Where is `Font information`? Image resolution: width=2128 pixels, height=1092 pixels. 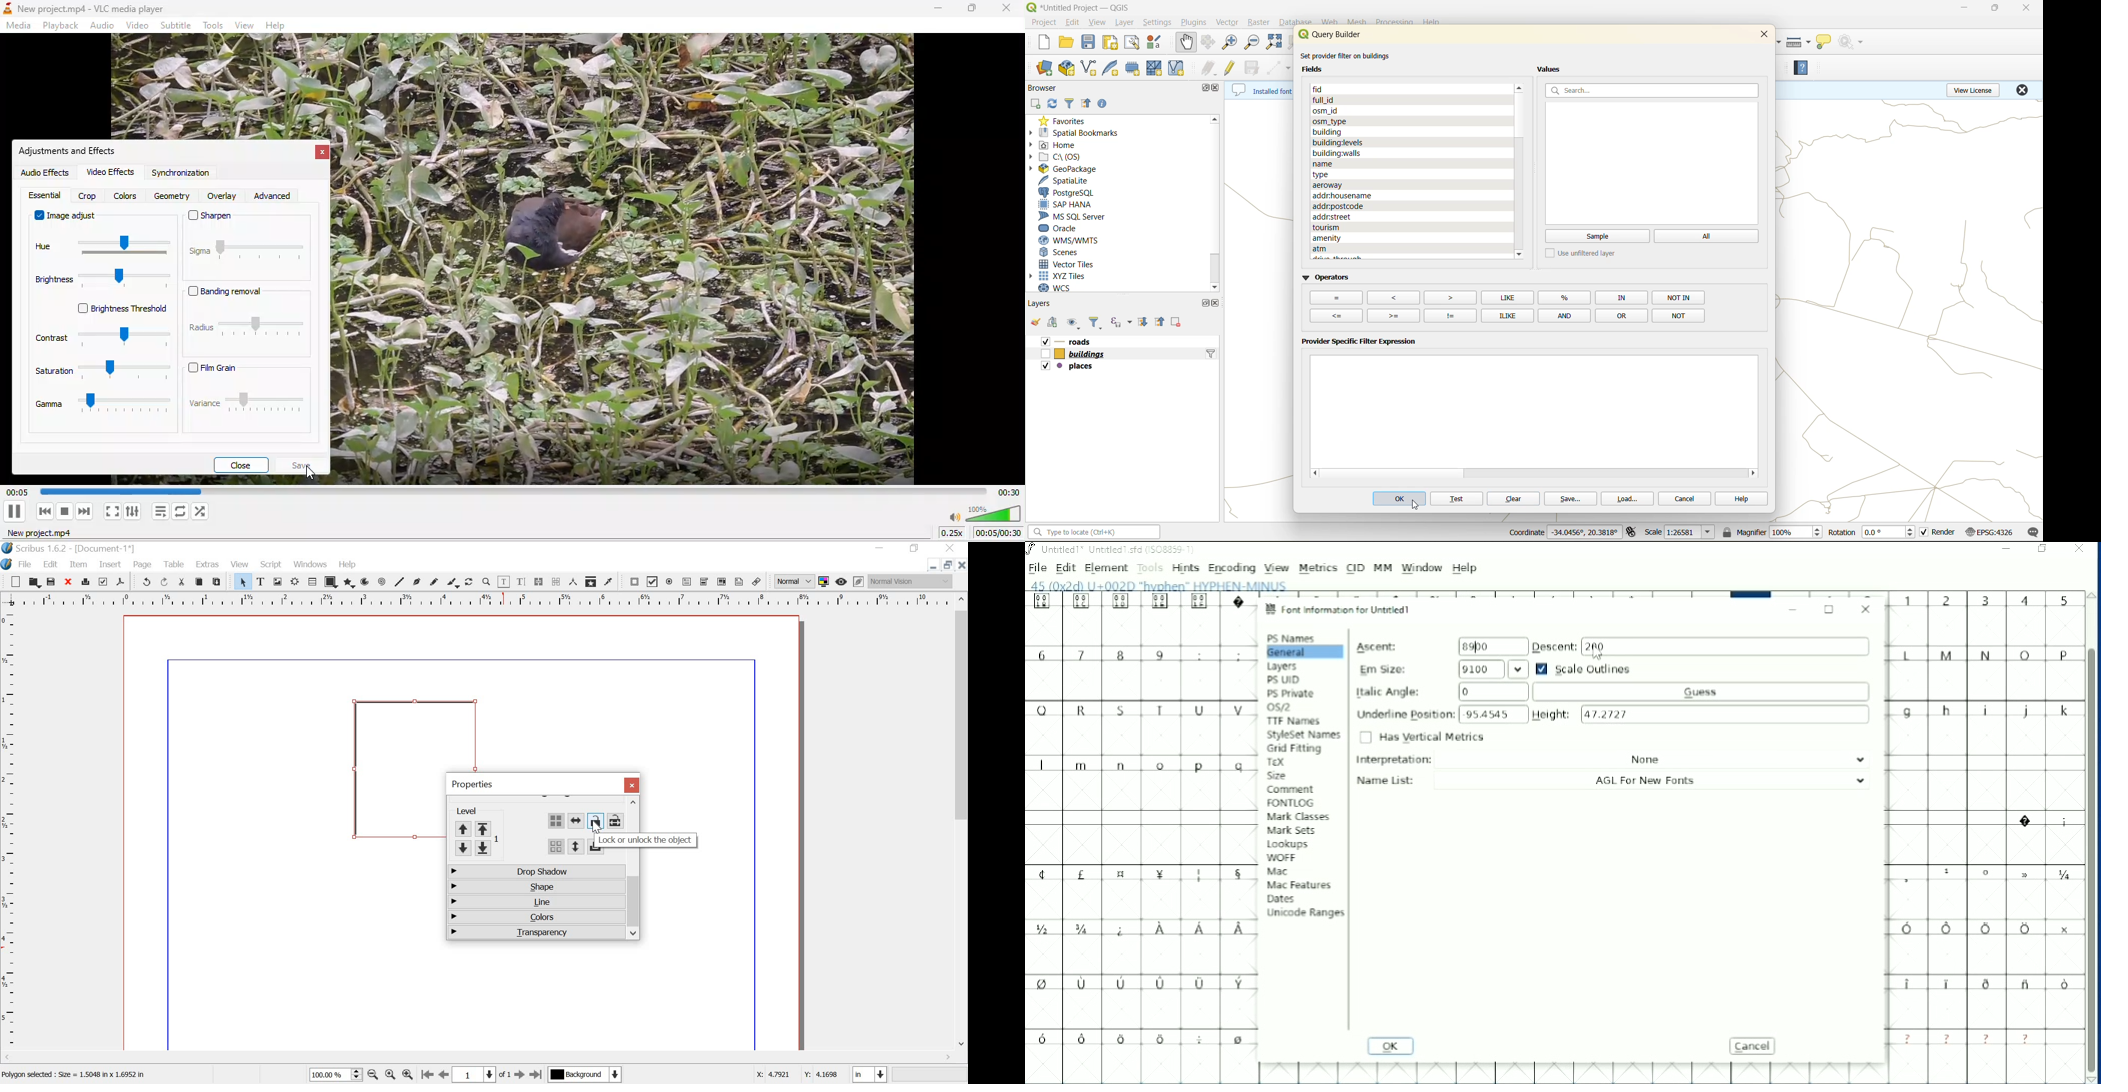
Font information is located at coordinates (1342, 609).